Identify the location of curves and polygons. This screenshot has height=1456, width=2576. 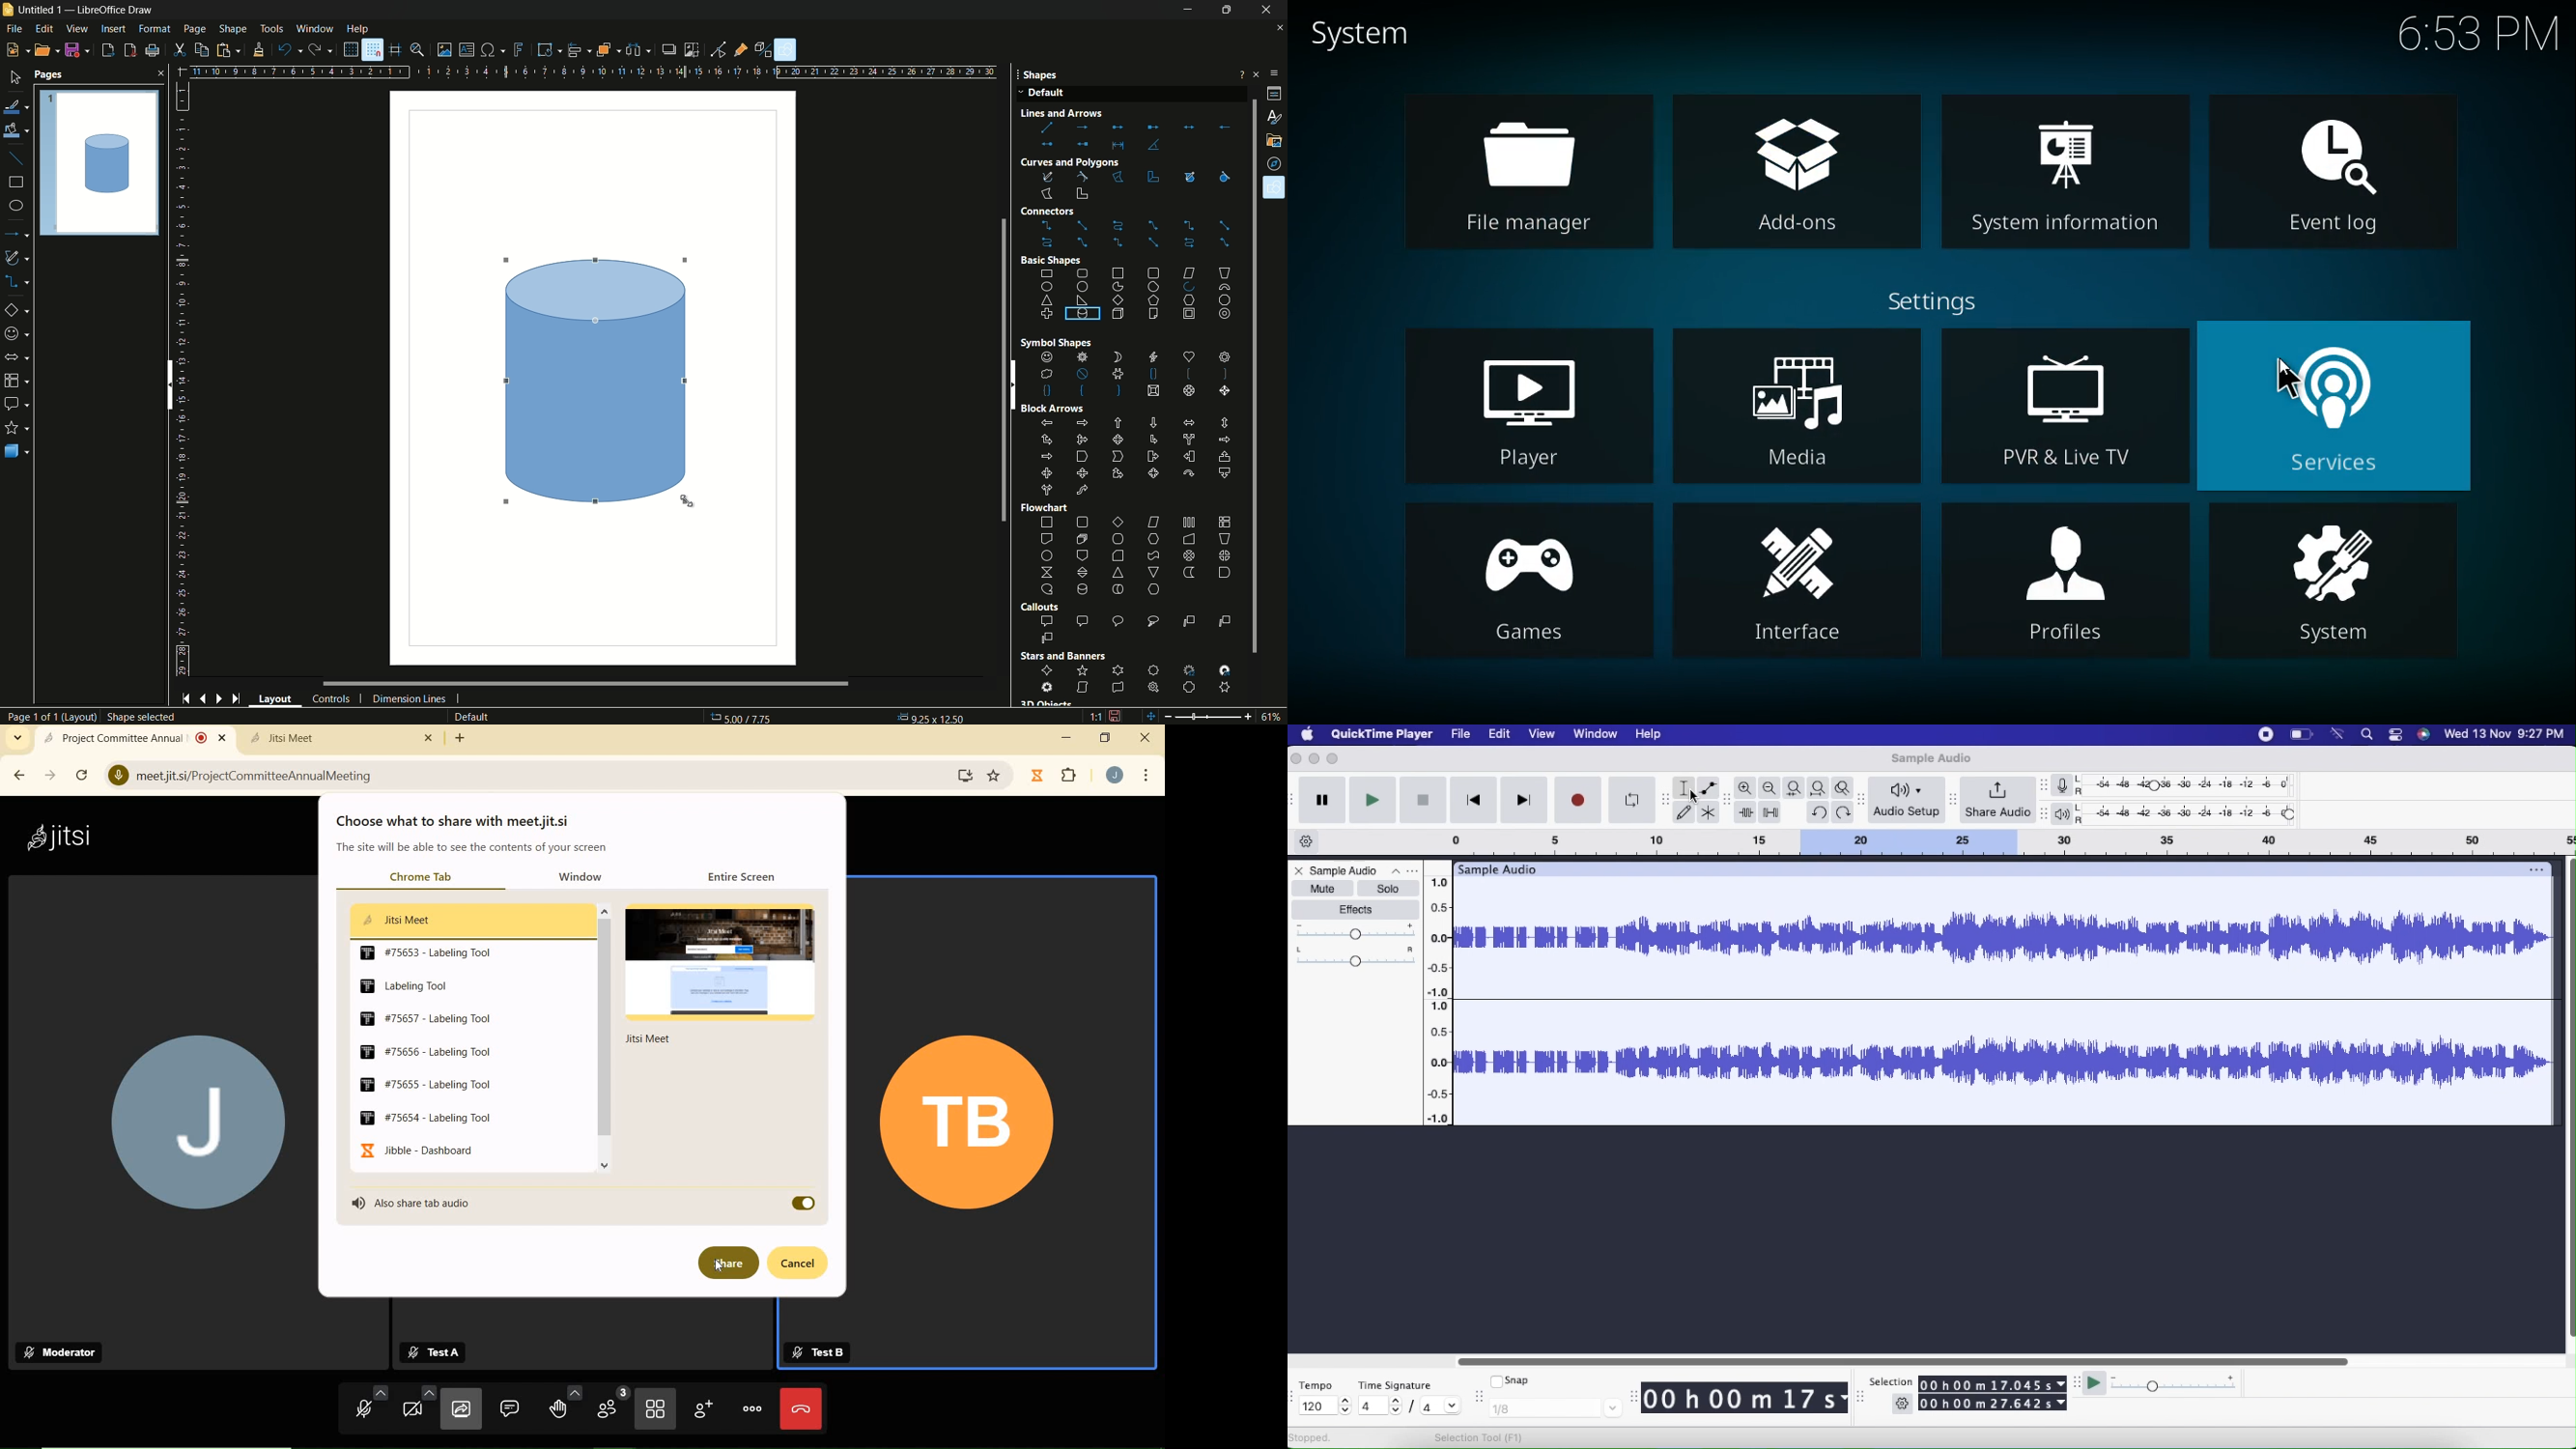
(1069, 184).